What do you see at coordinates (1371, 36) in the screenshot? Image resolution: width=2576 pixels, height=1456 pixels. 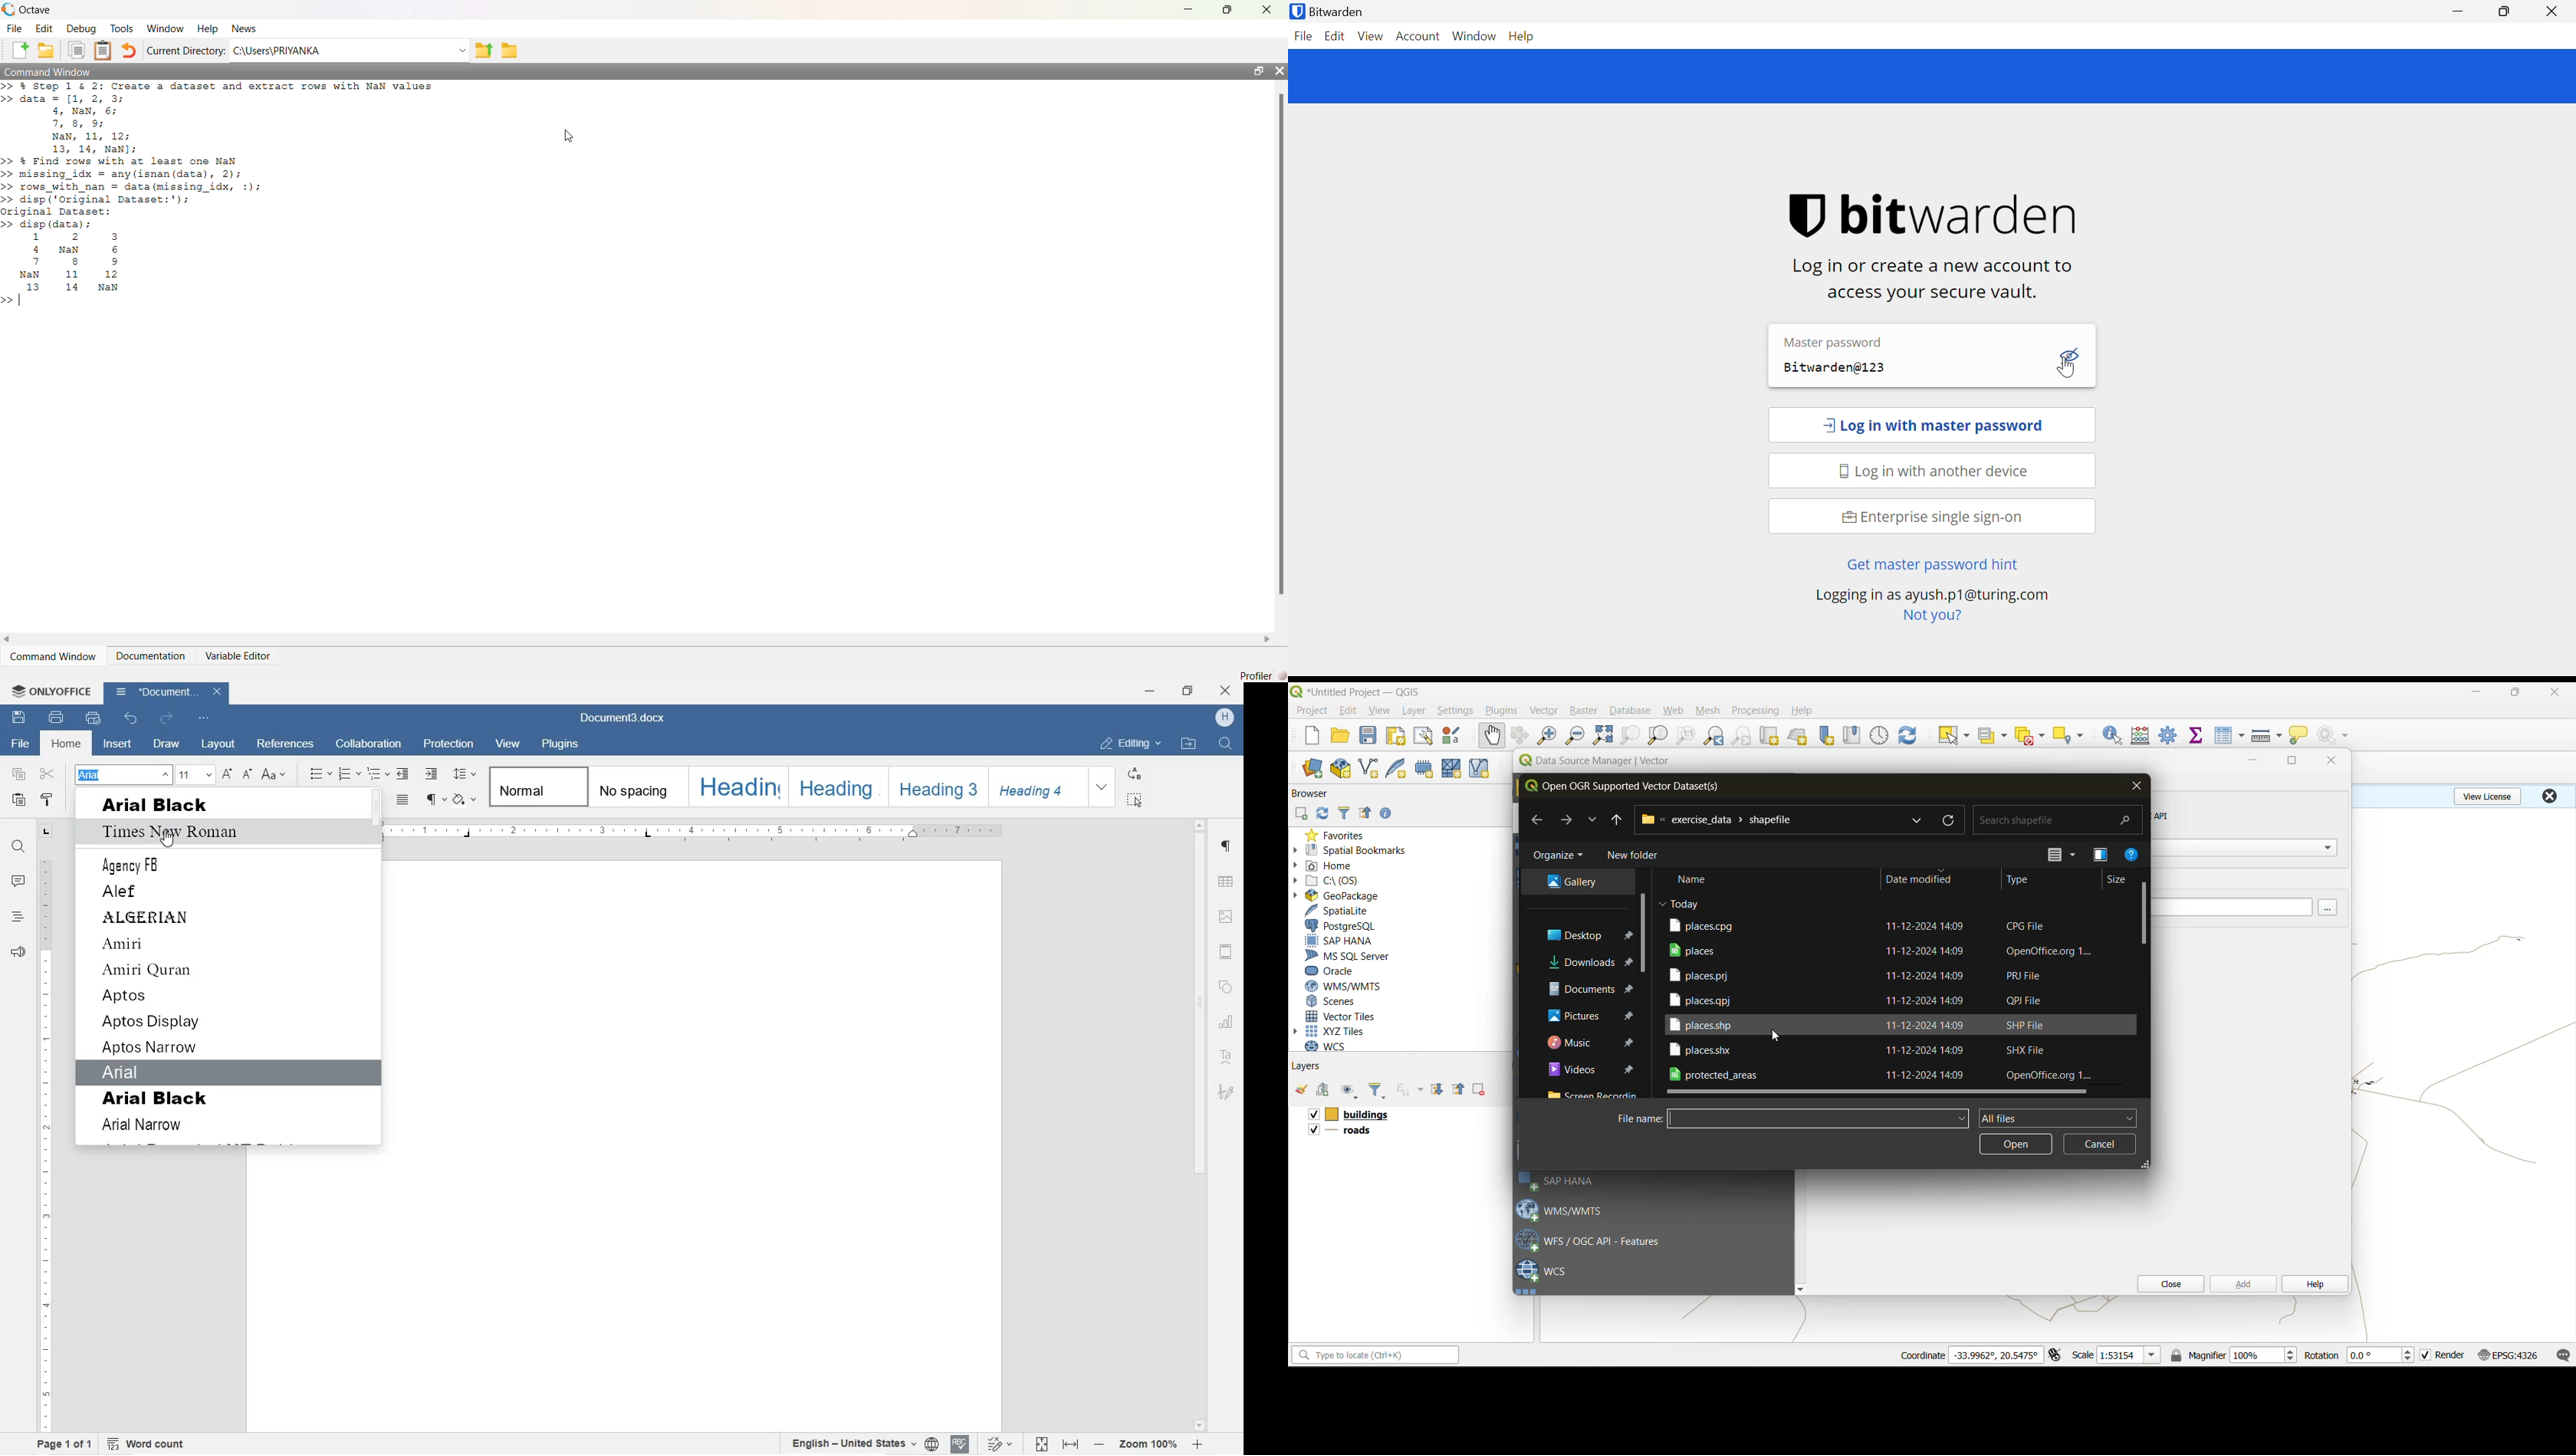 I see `View` at bounding box center [1371, 36].